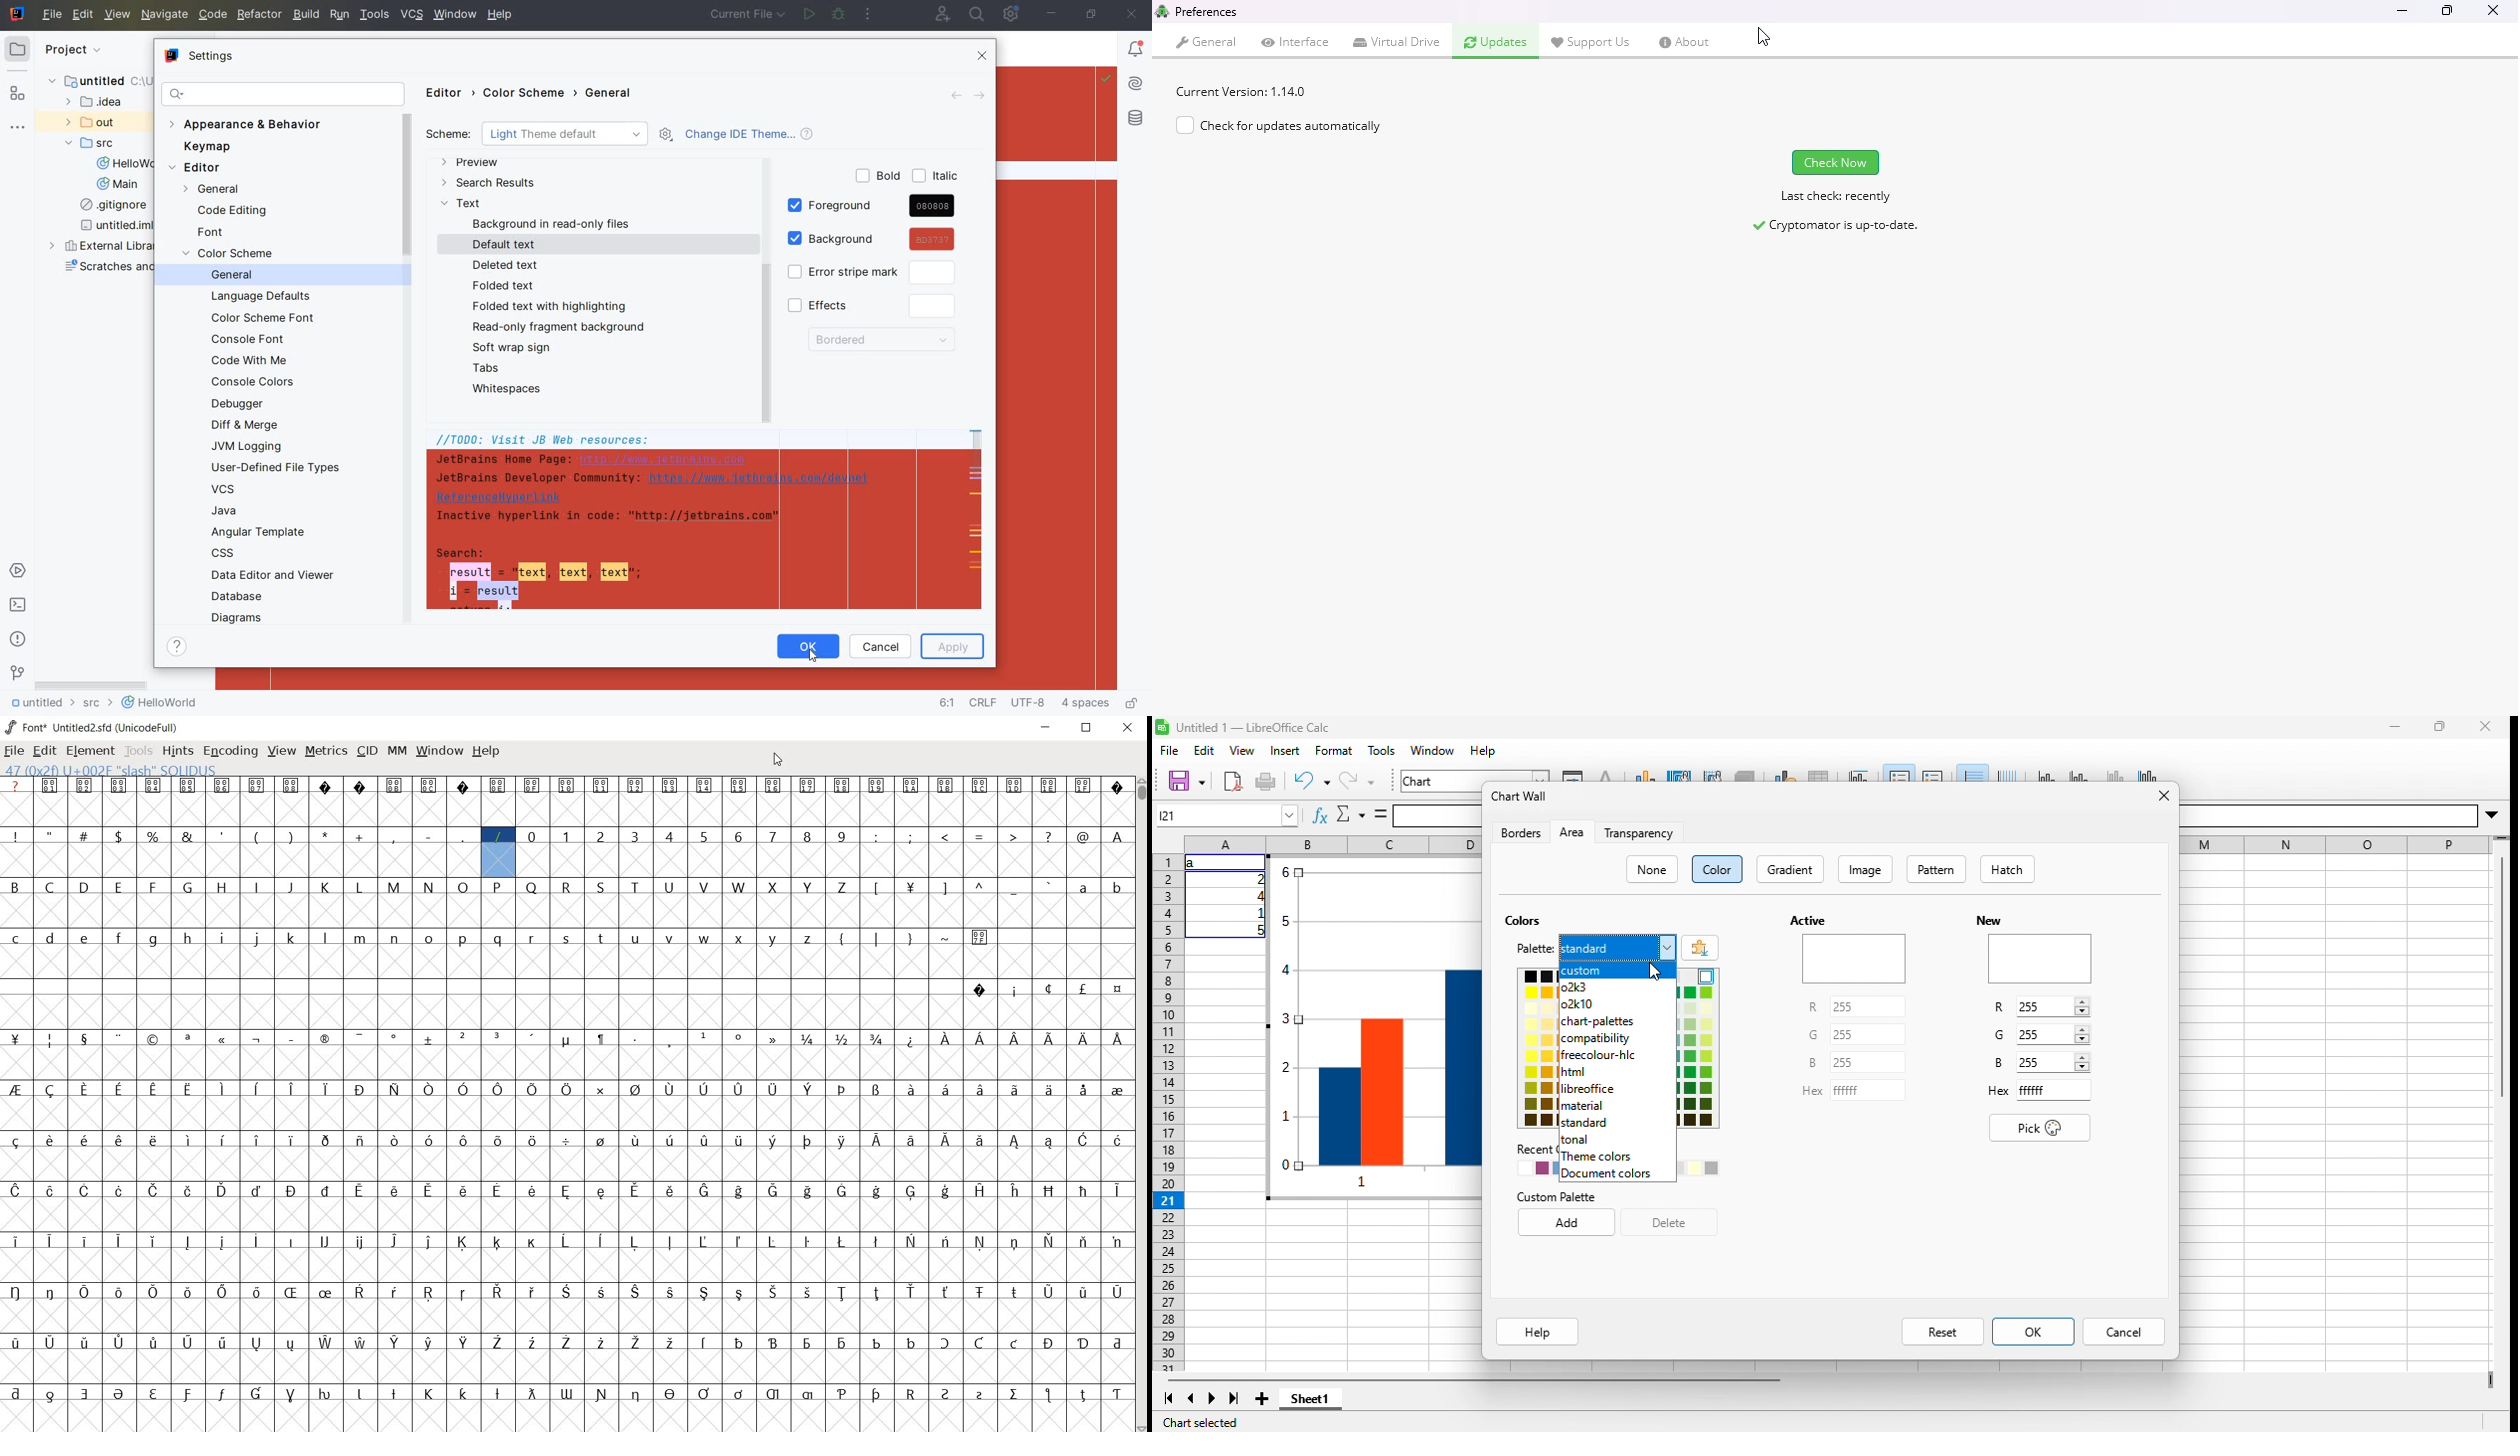  Describe the element at coordinates (1433, 750) in the screenshot. I see `window` at that location.